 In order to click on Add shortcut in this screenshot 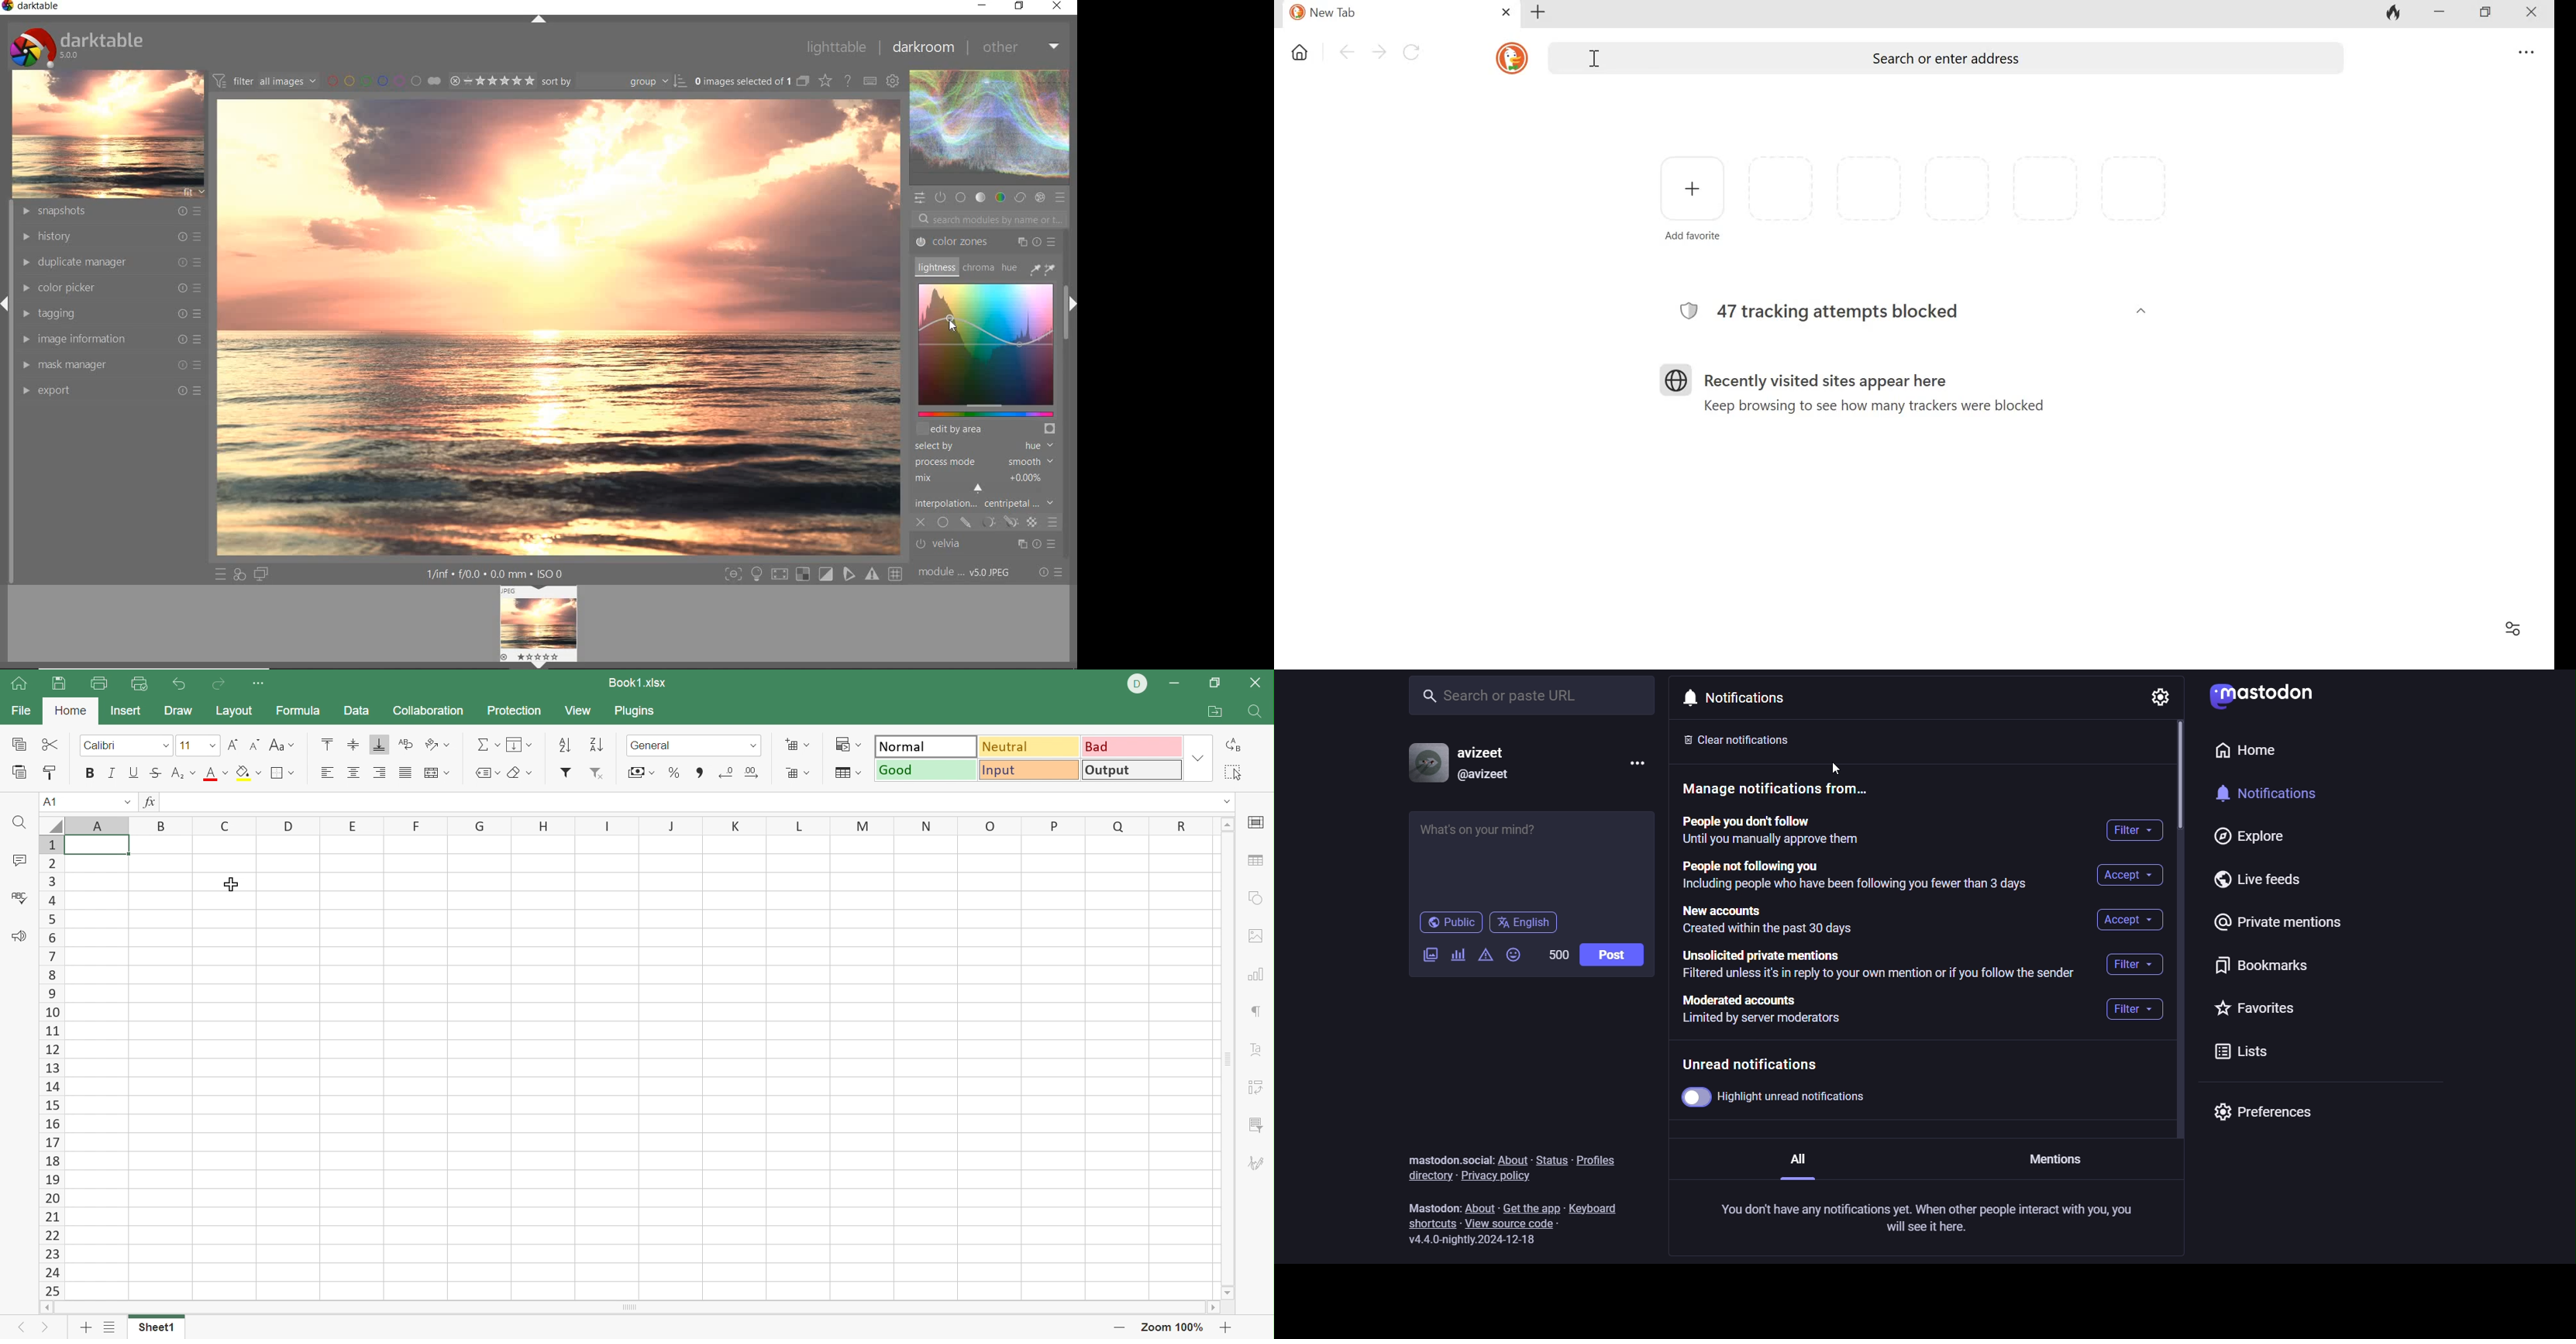, I will do `click(1692, 196)`.